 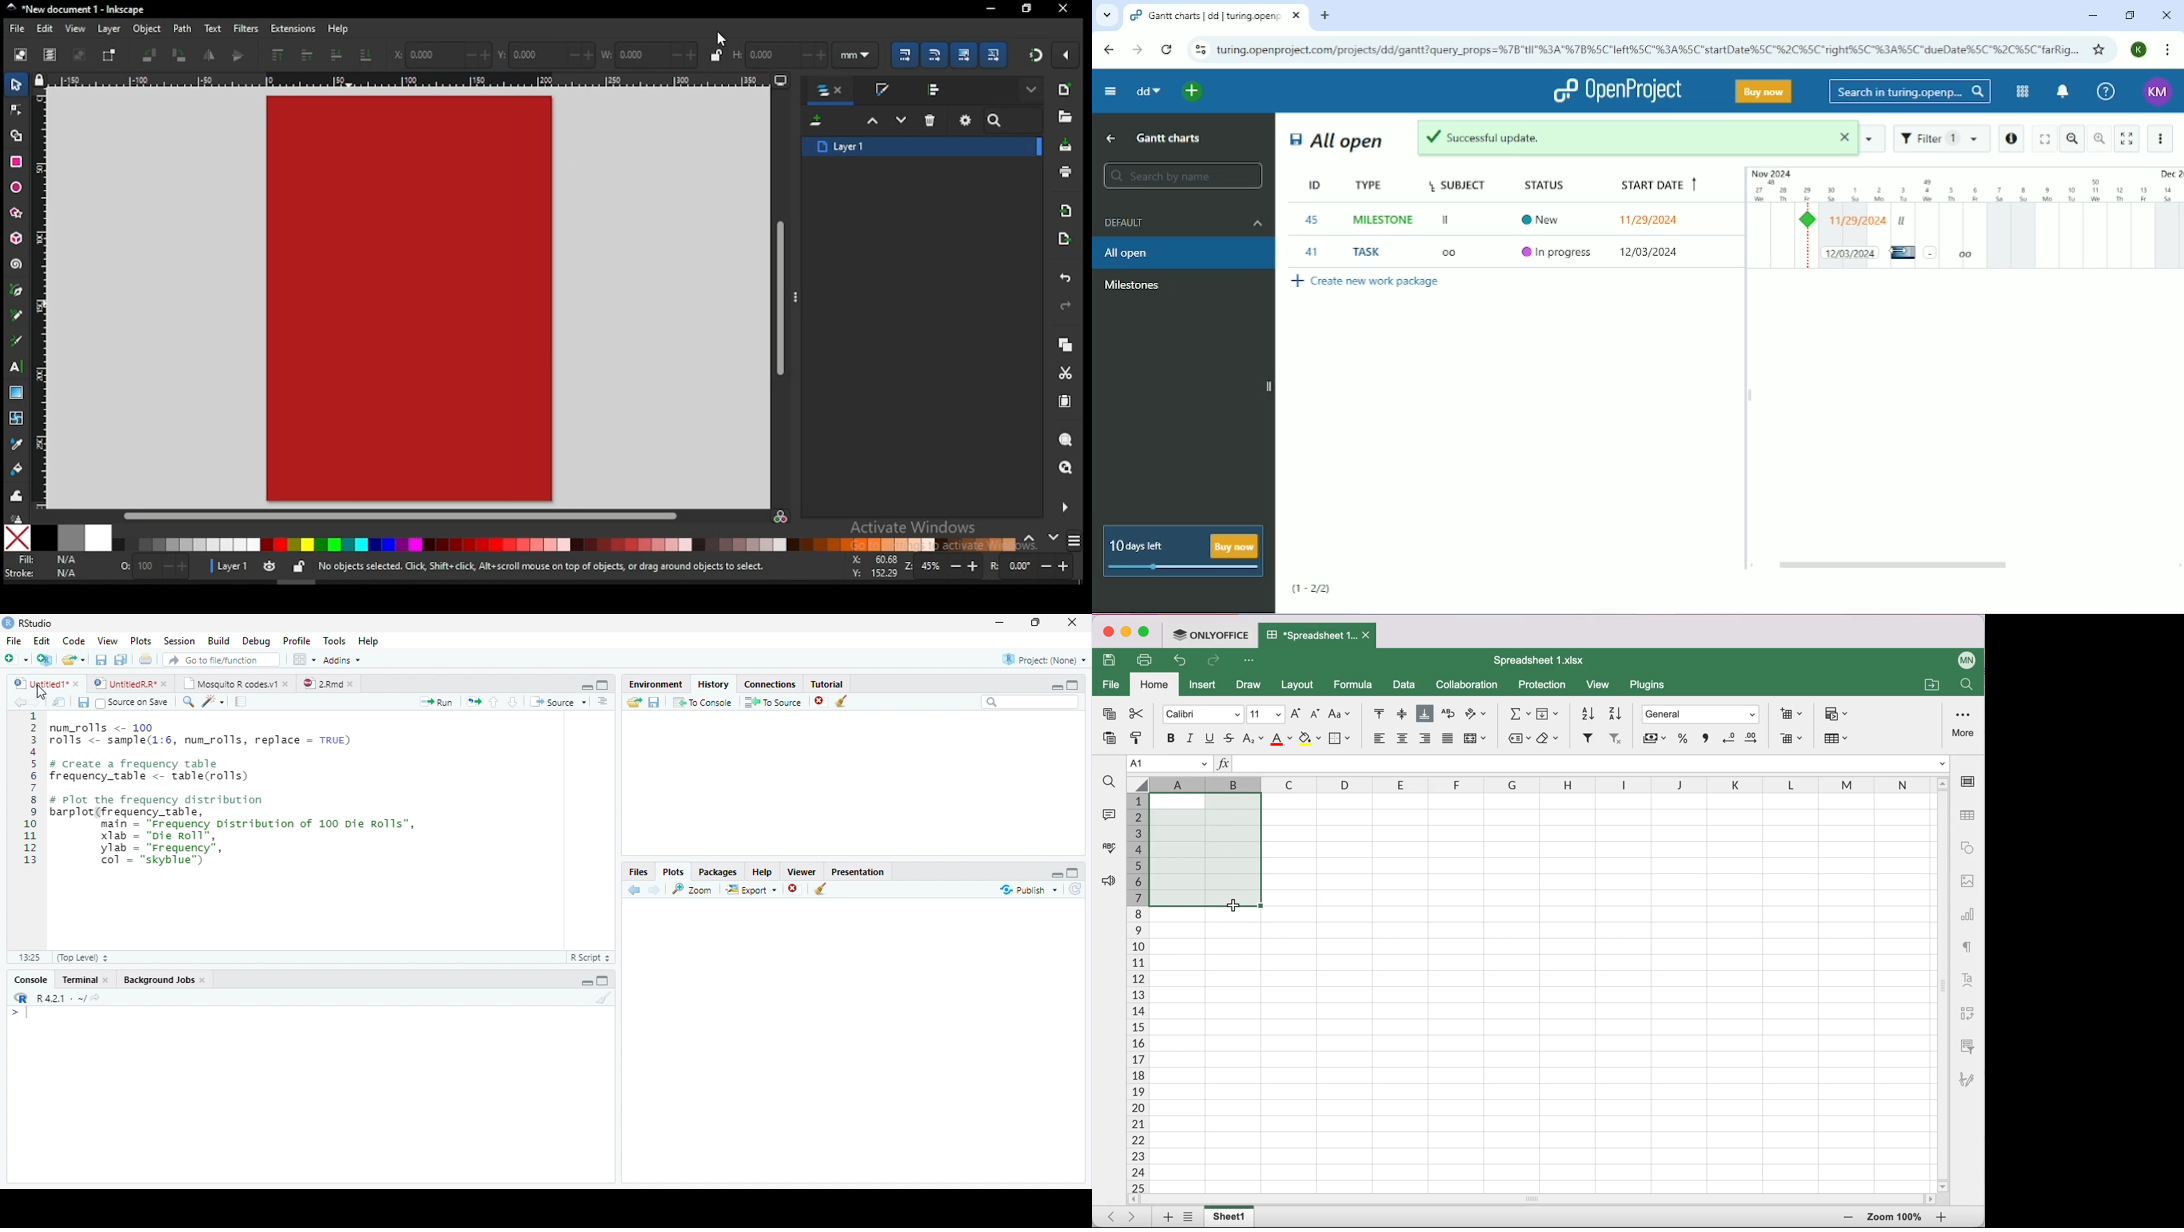 I want to click on striketrough, so click(x=1229, y=739).